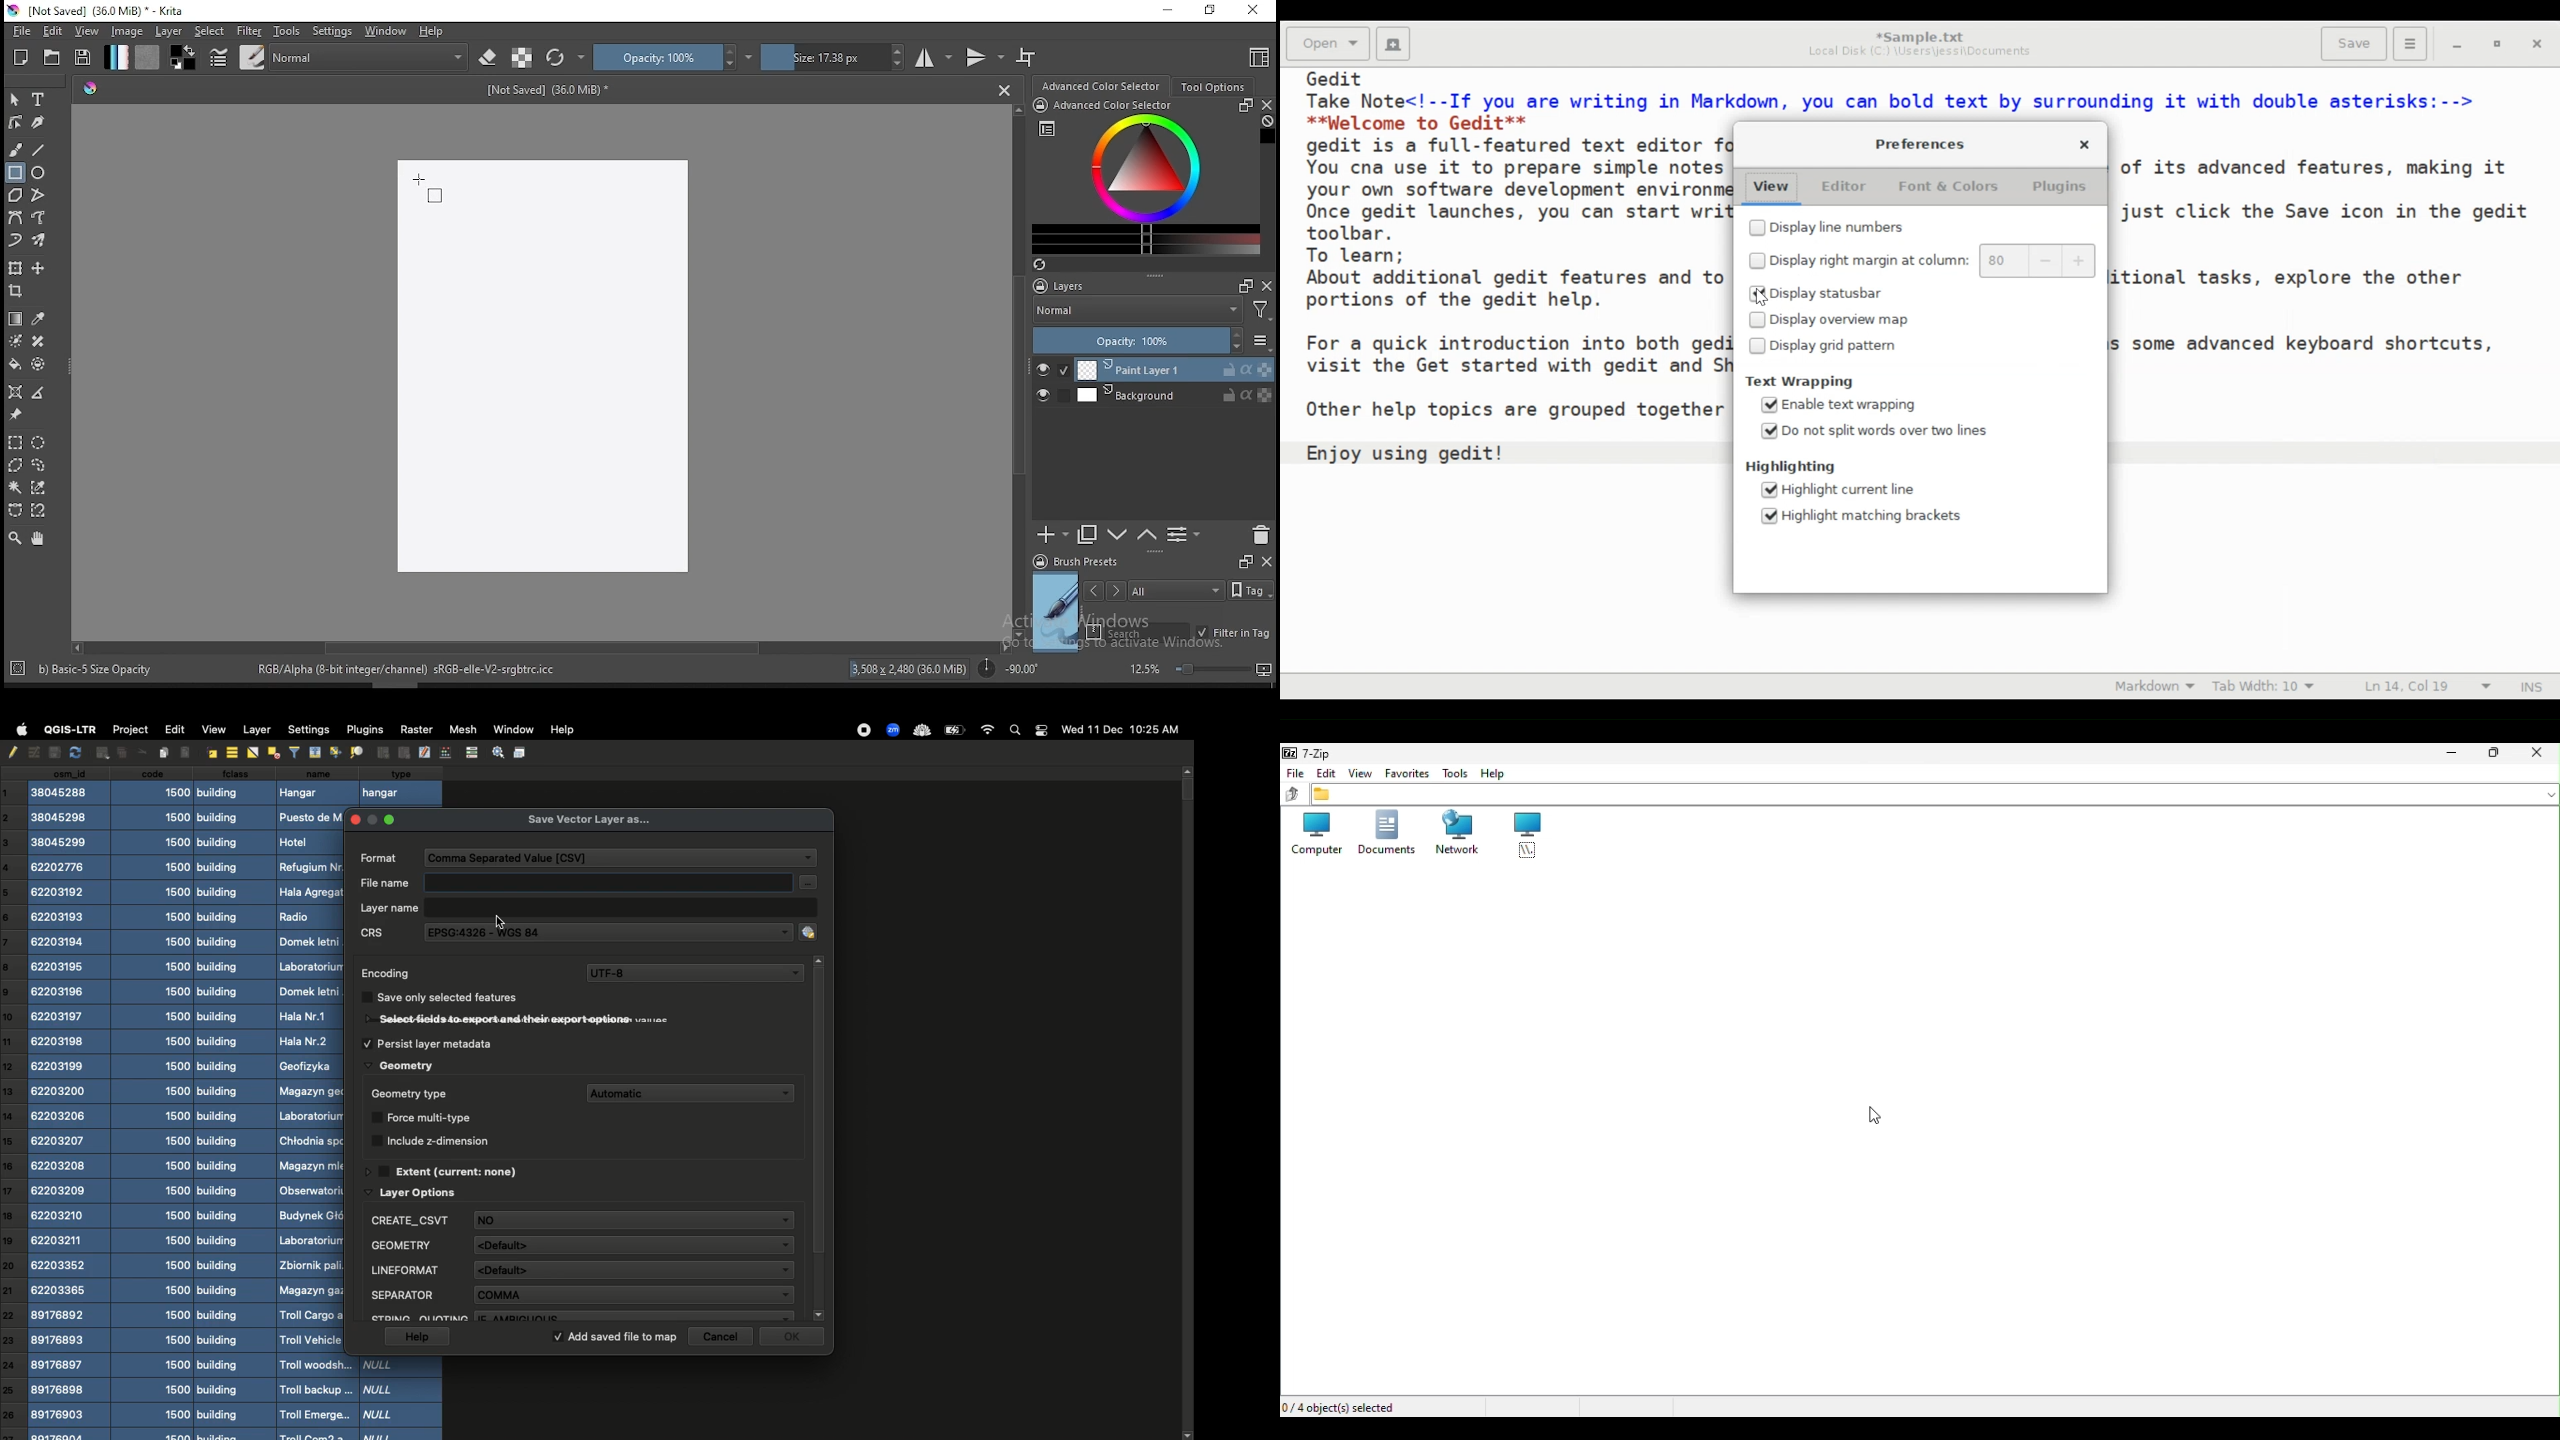 The image size is (2576, 1456). Describe the element at coordinates (1771, 187) in the screenshot. I see `View` at that location.